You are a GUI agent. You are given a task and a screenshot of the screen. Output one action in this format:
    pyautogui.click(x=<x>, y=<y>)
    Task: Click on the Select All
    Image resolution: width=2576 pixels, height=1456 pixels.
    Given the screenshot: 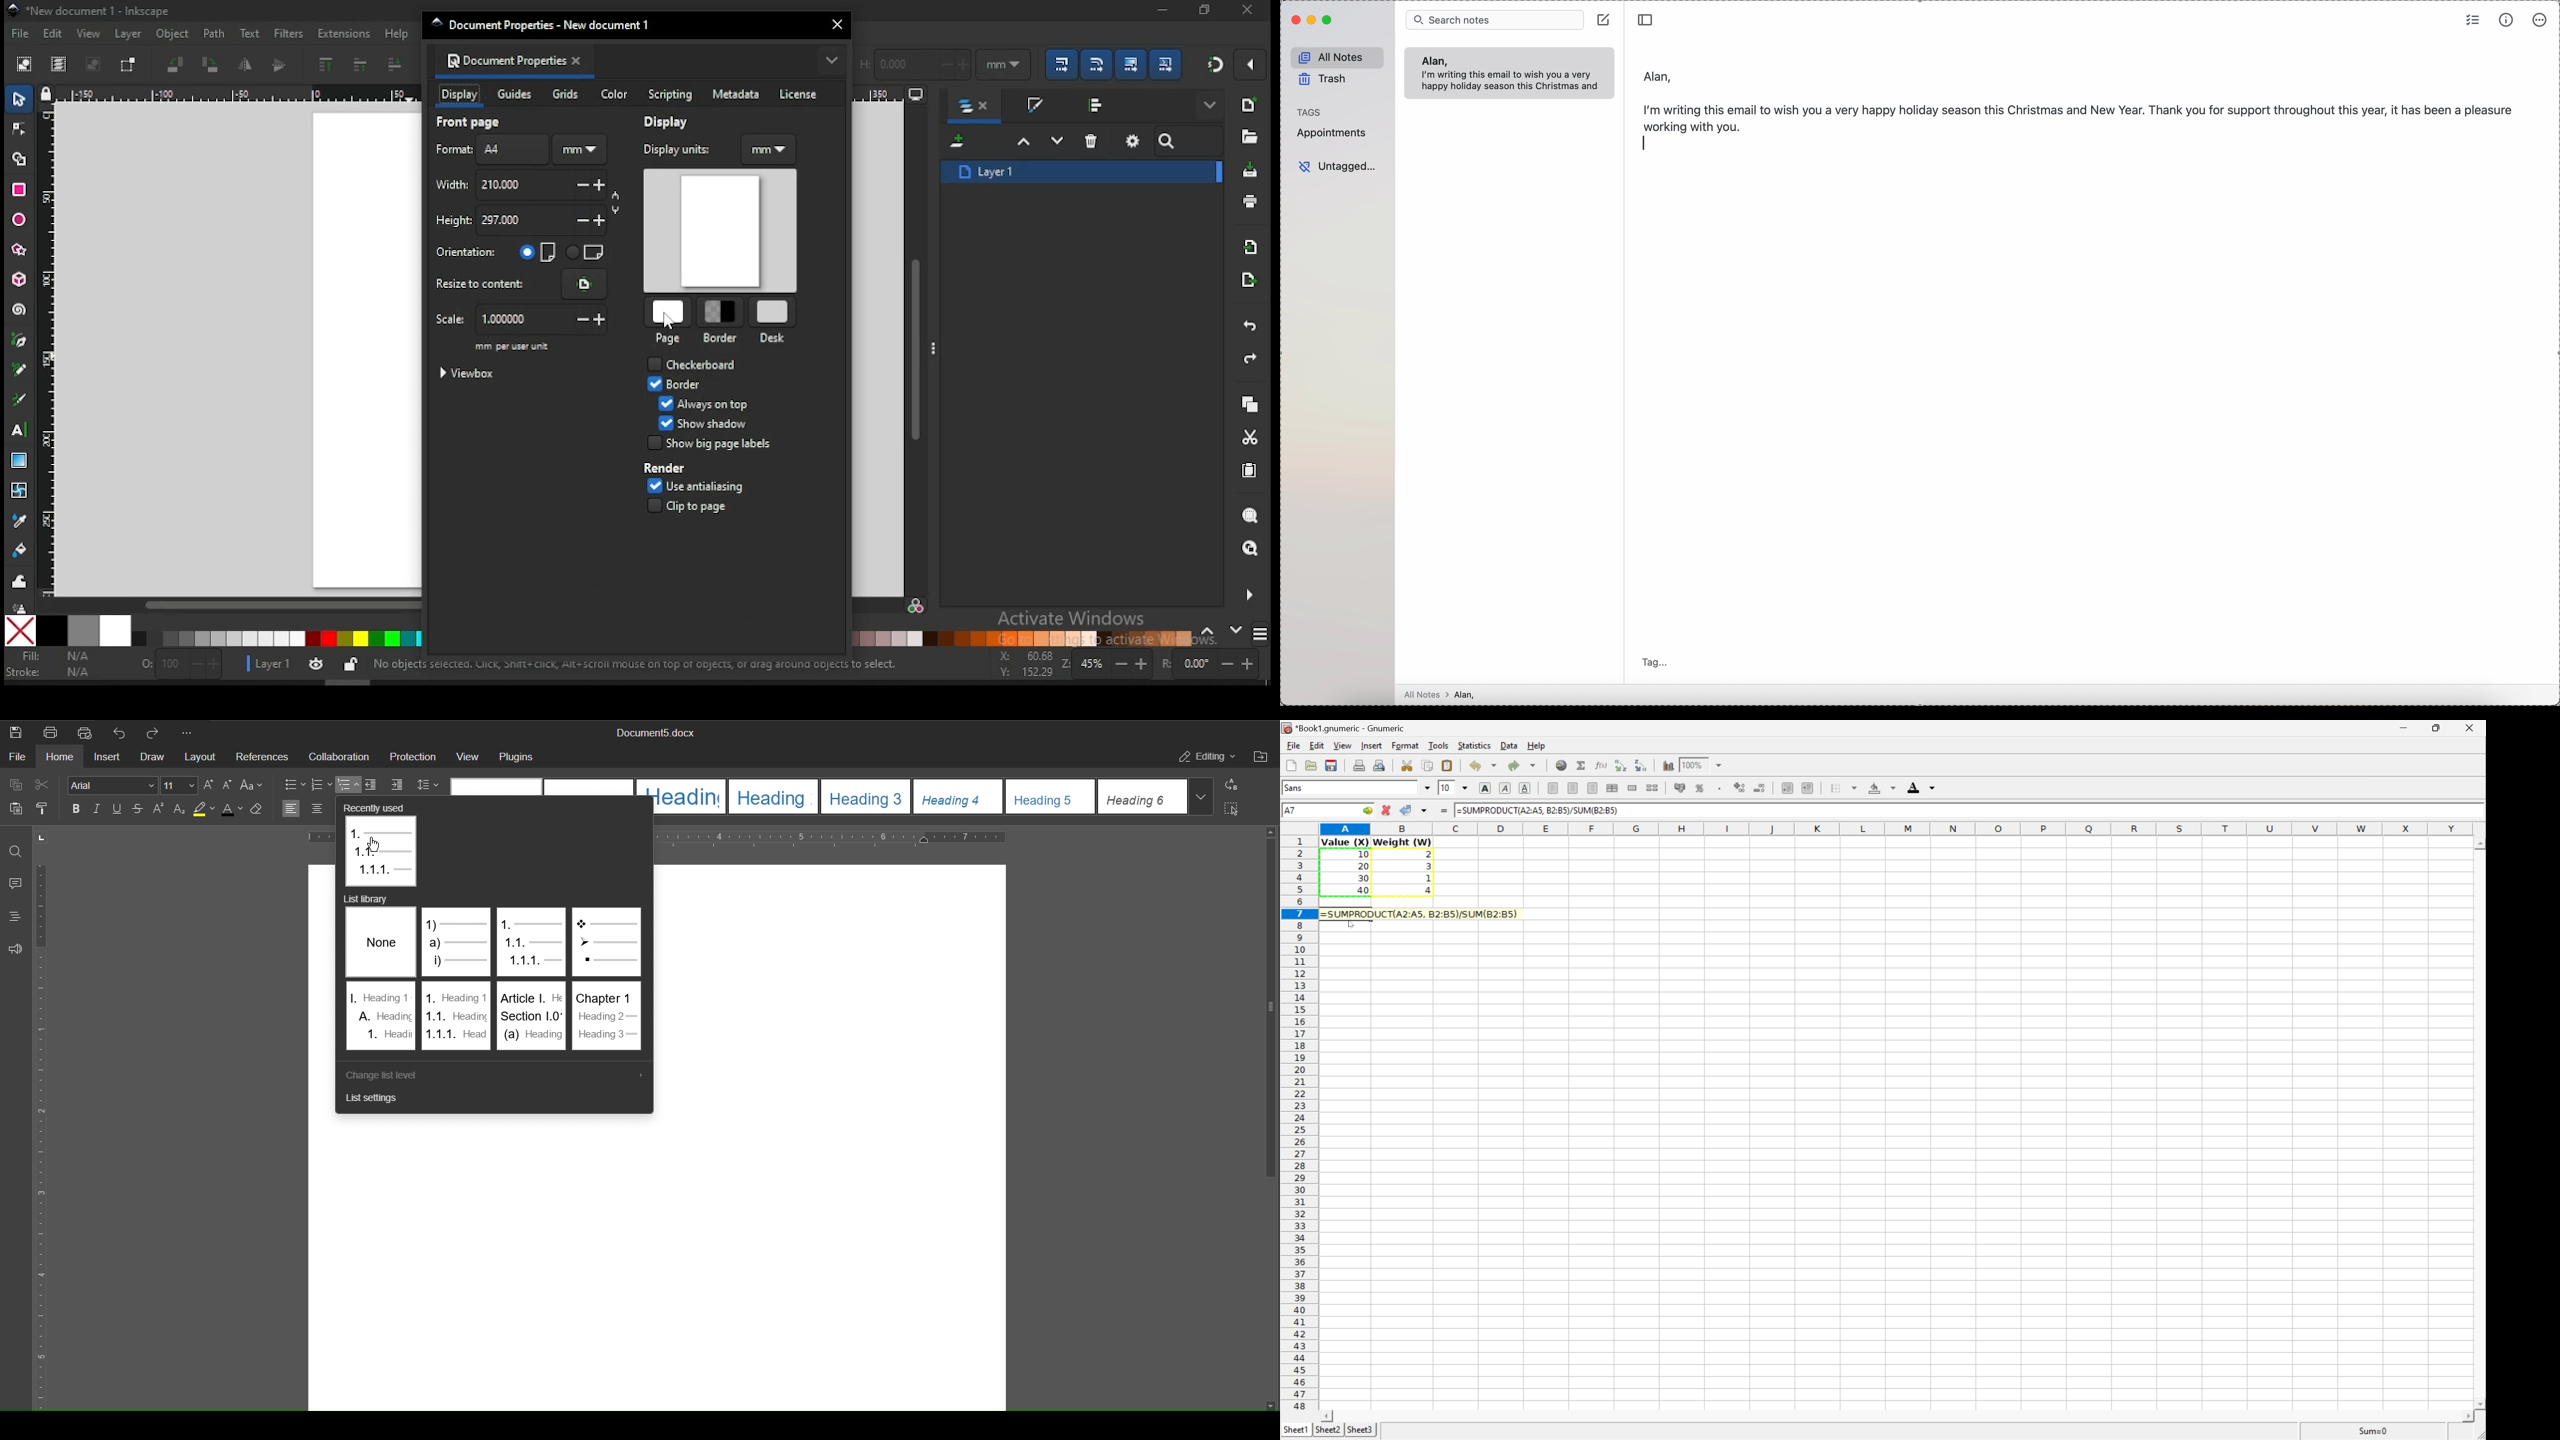 What is the action you would take?
    pyautogui.click(x=1234, y=810)
    